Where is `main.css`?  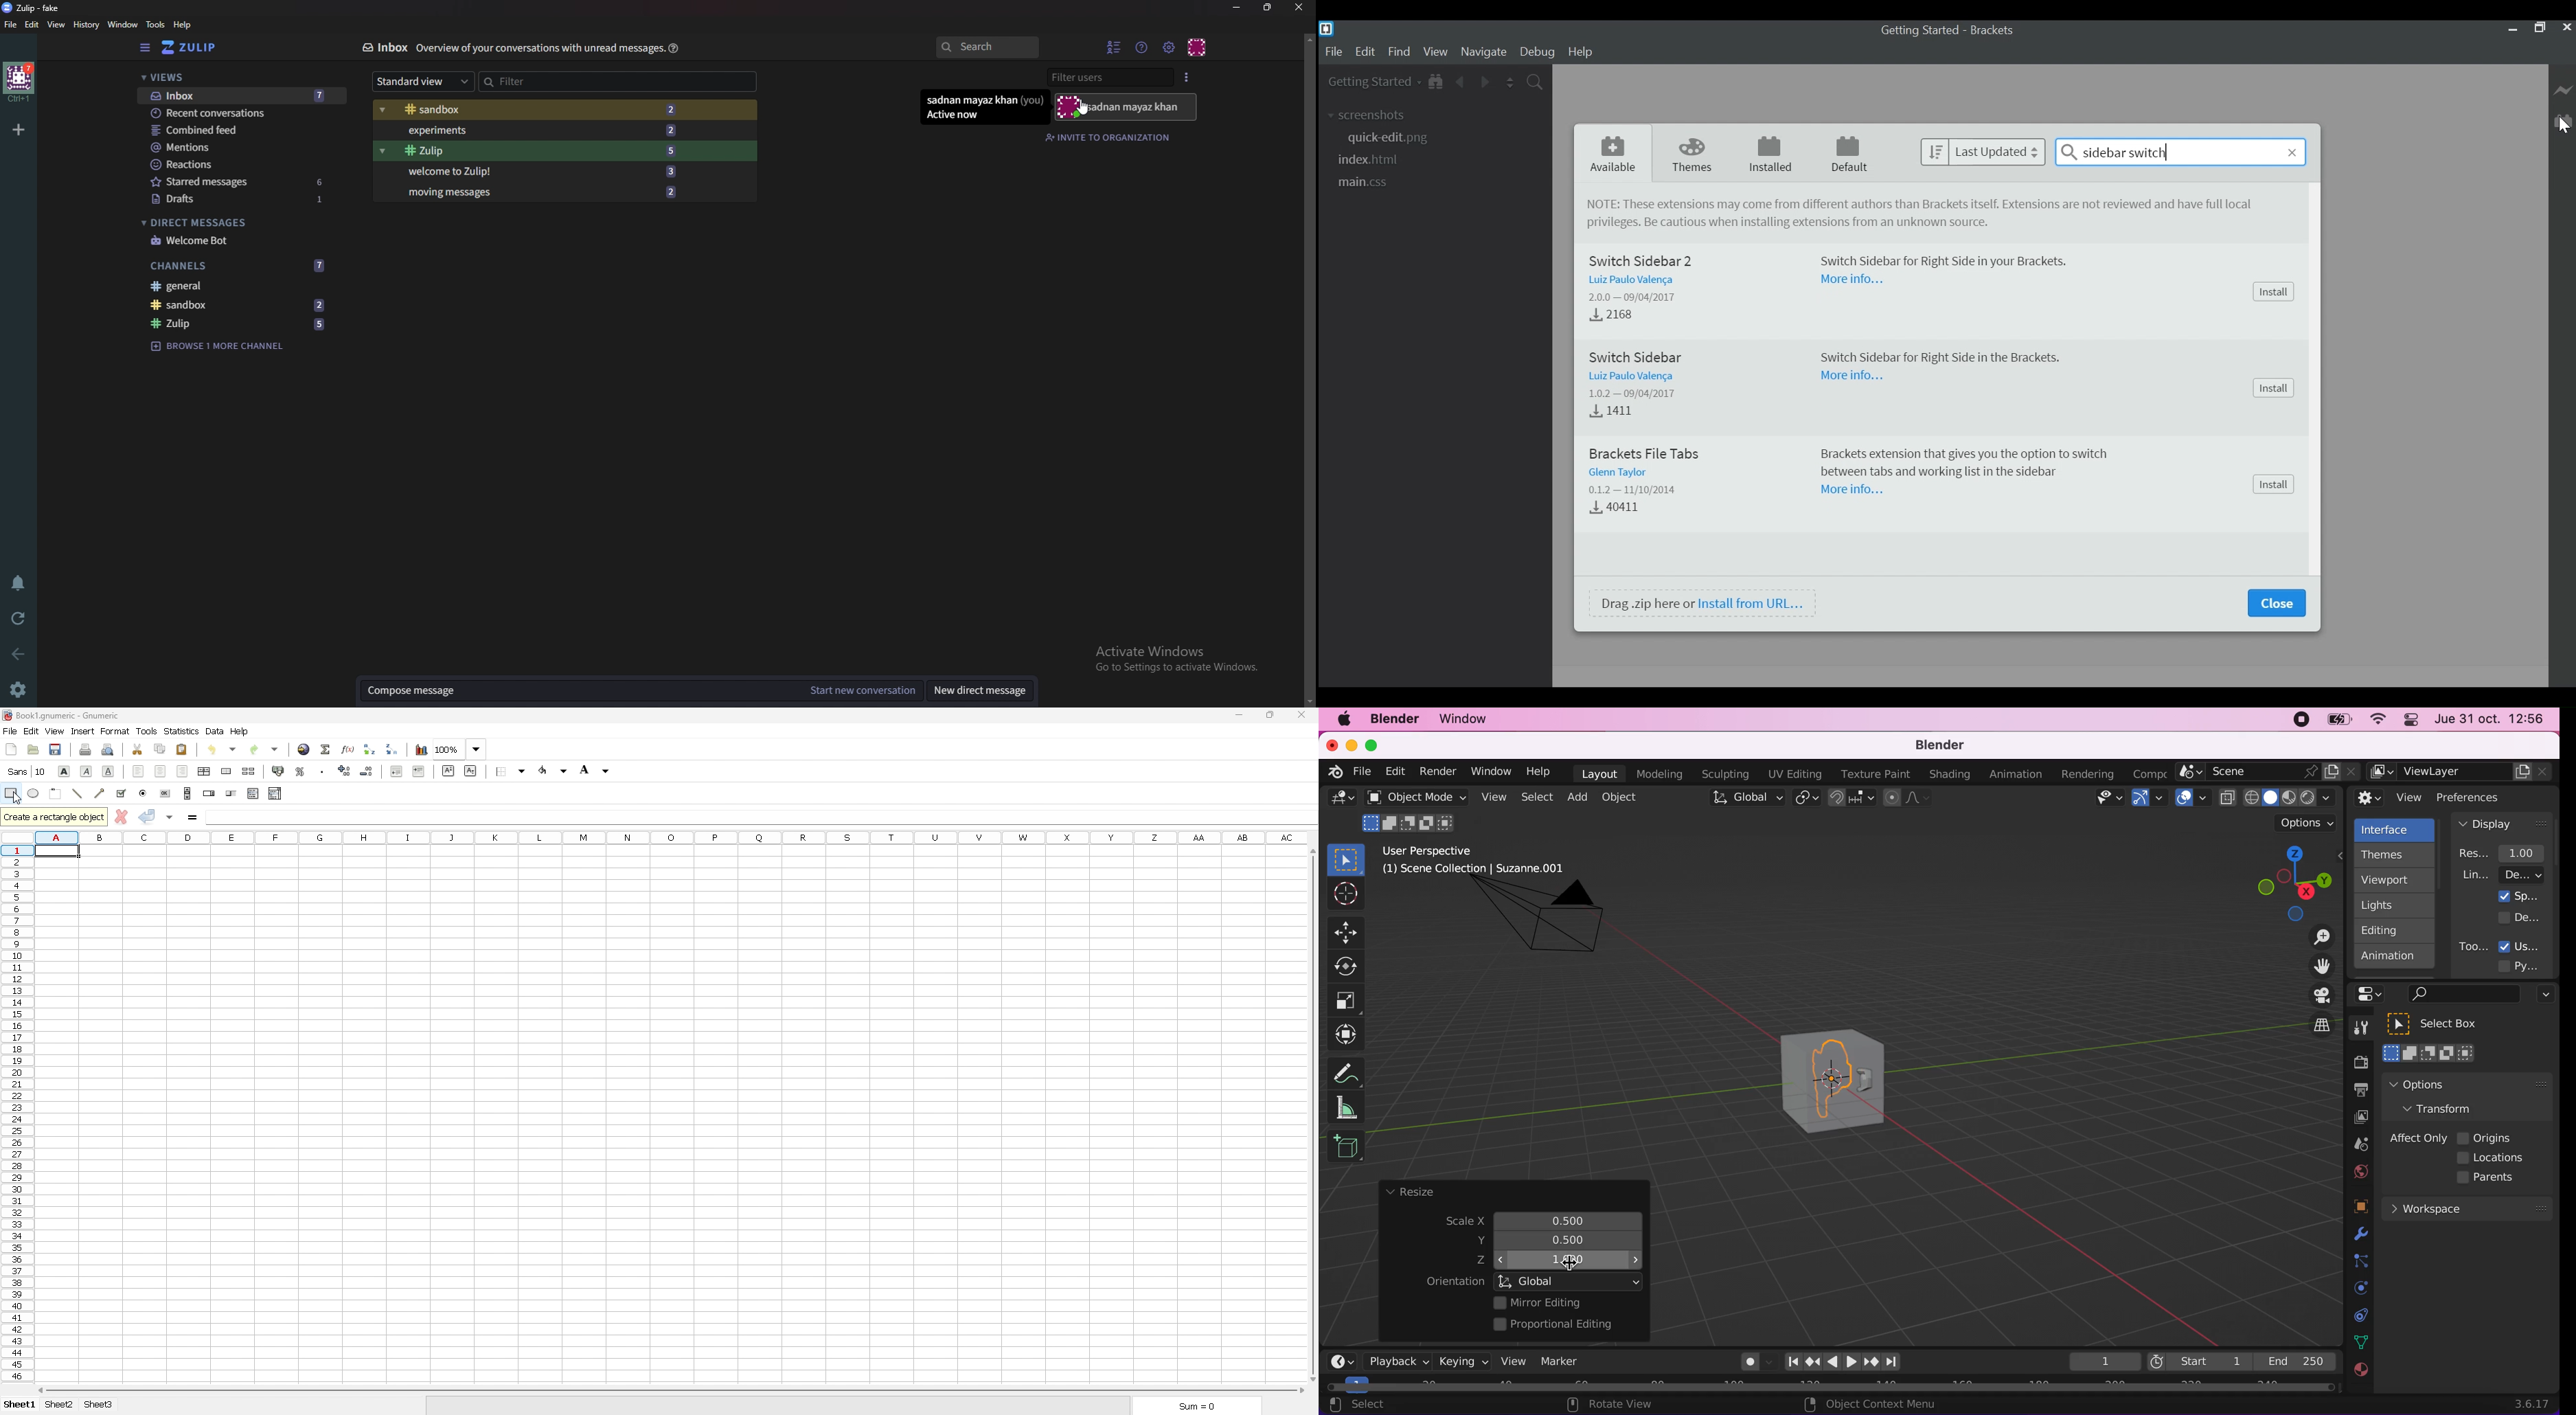 main.css is located at coordinates (1370, 181).